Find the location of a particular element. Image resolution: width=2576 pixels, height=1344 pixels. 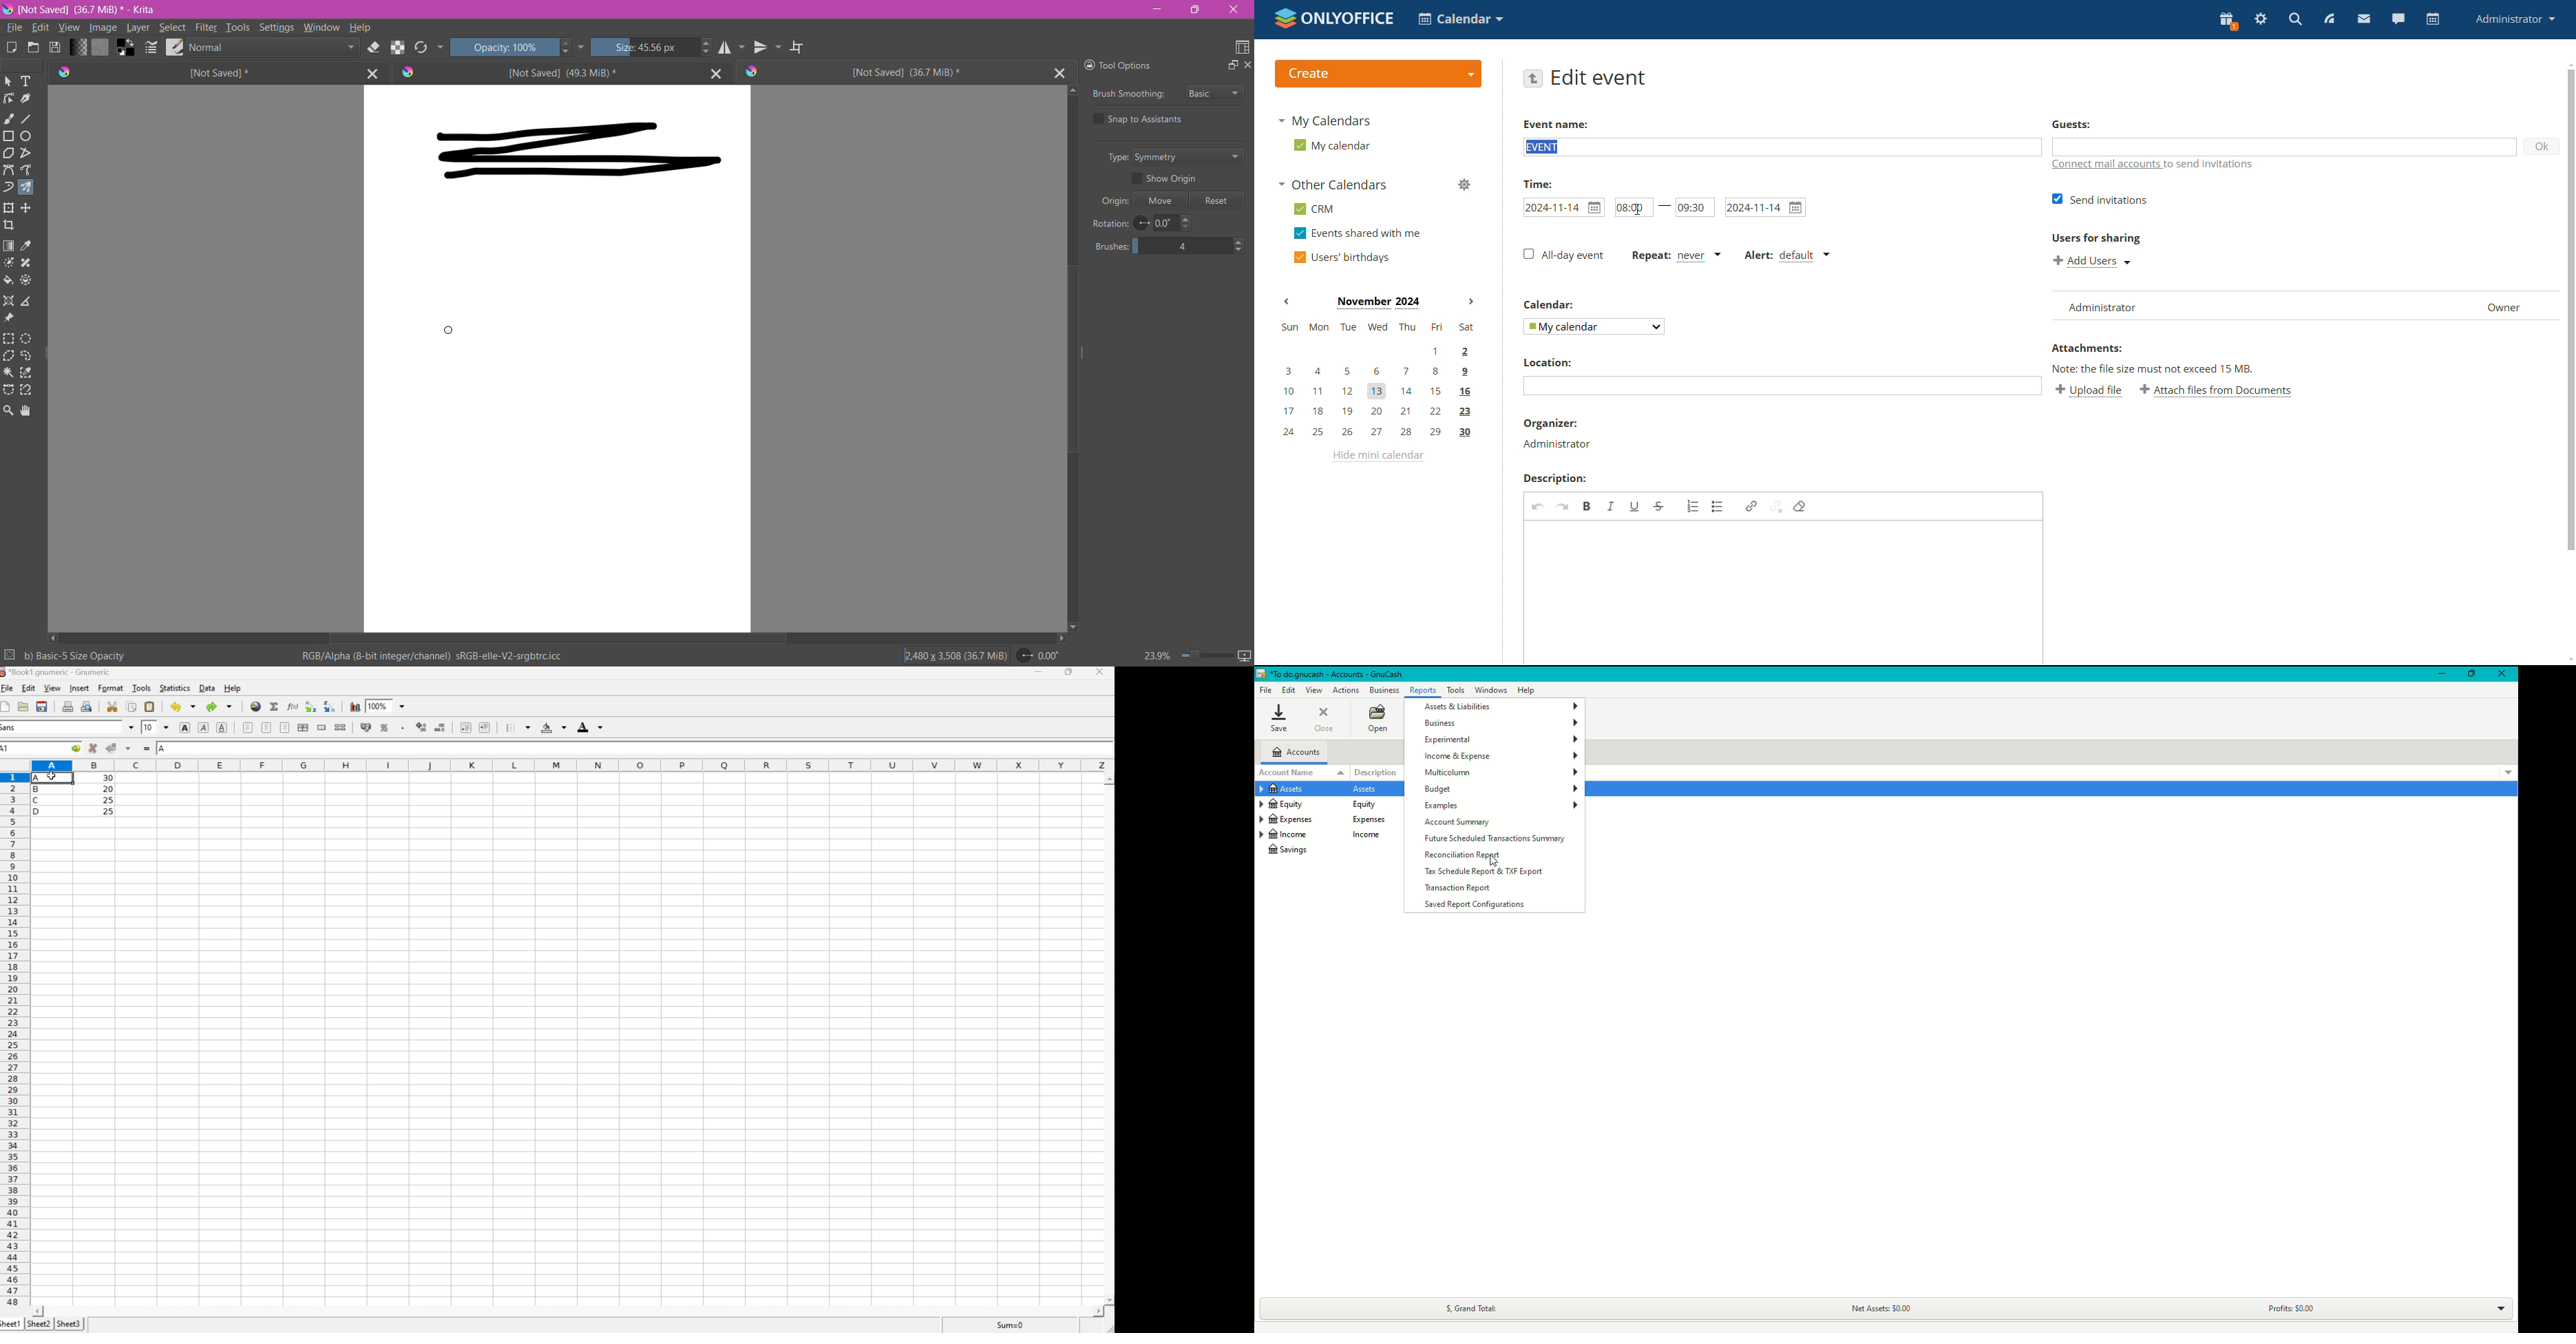

Open a file is located at coordinates (23, 706).